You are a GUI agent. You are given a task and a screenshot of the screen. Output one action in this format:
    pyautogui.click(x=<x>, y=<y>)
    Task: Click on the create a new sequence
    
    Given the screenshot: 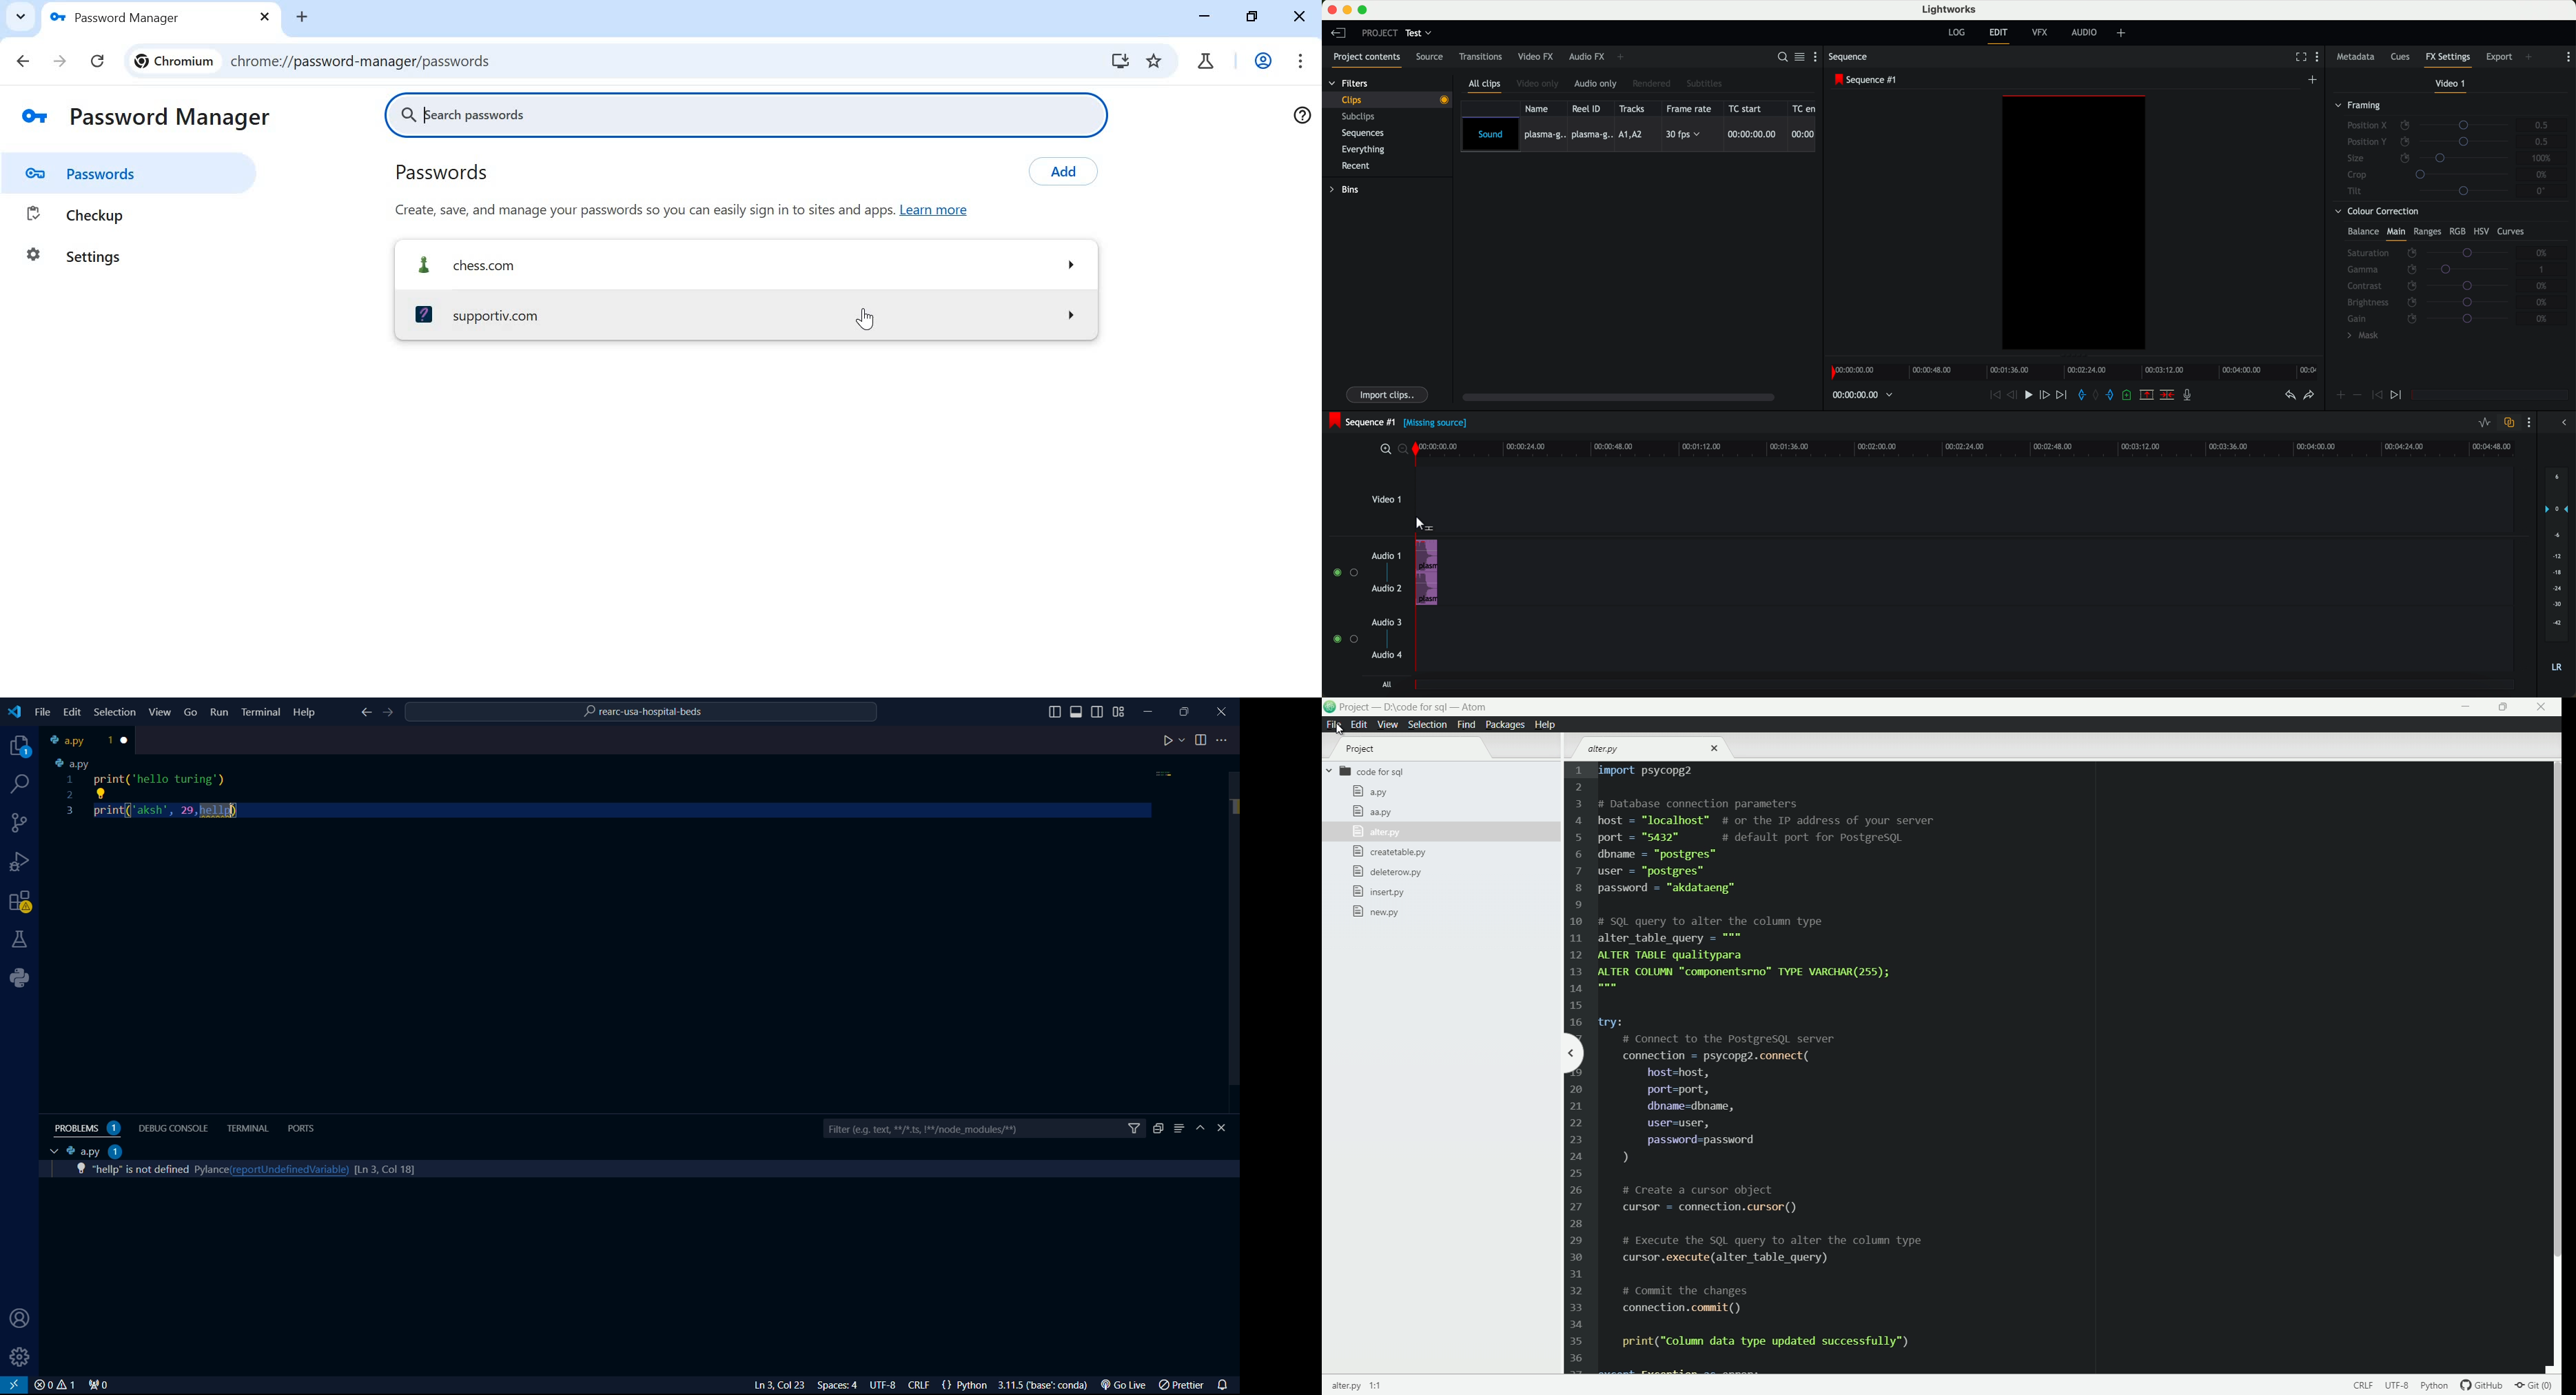 What is the action you would take?
    pyautogui.click(x=2314, y=80)
    